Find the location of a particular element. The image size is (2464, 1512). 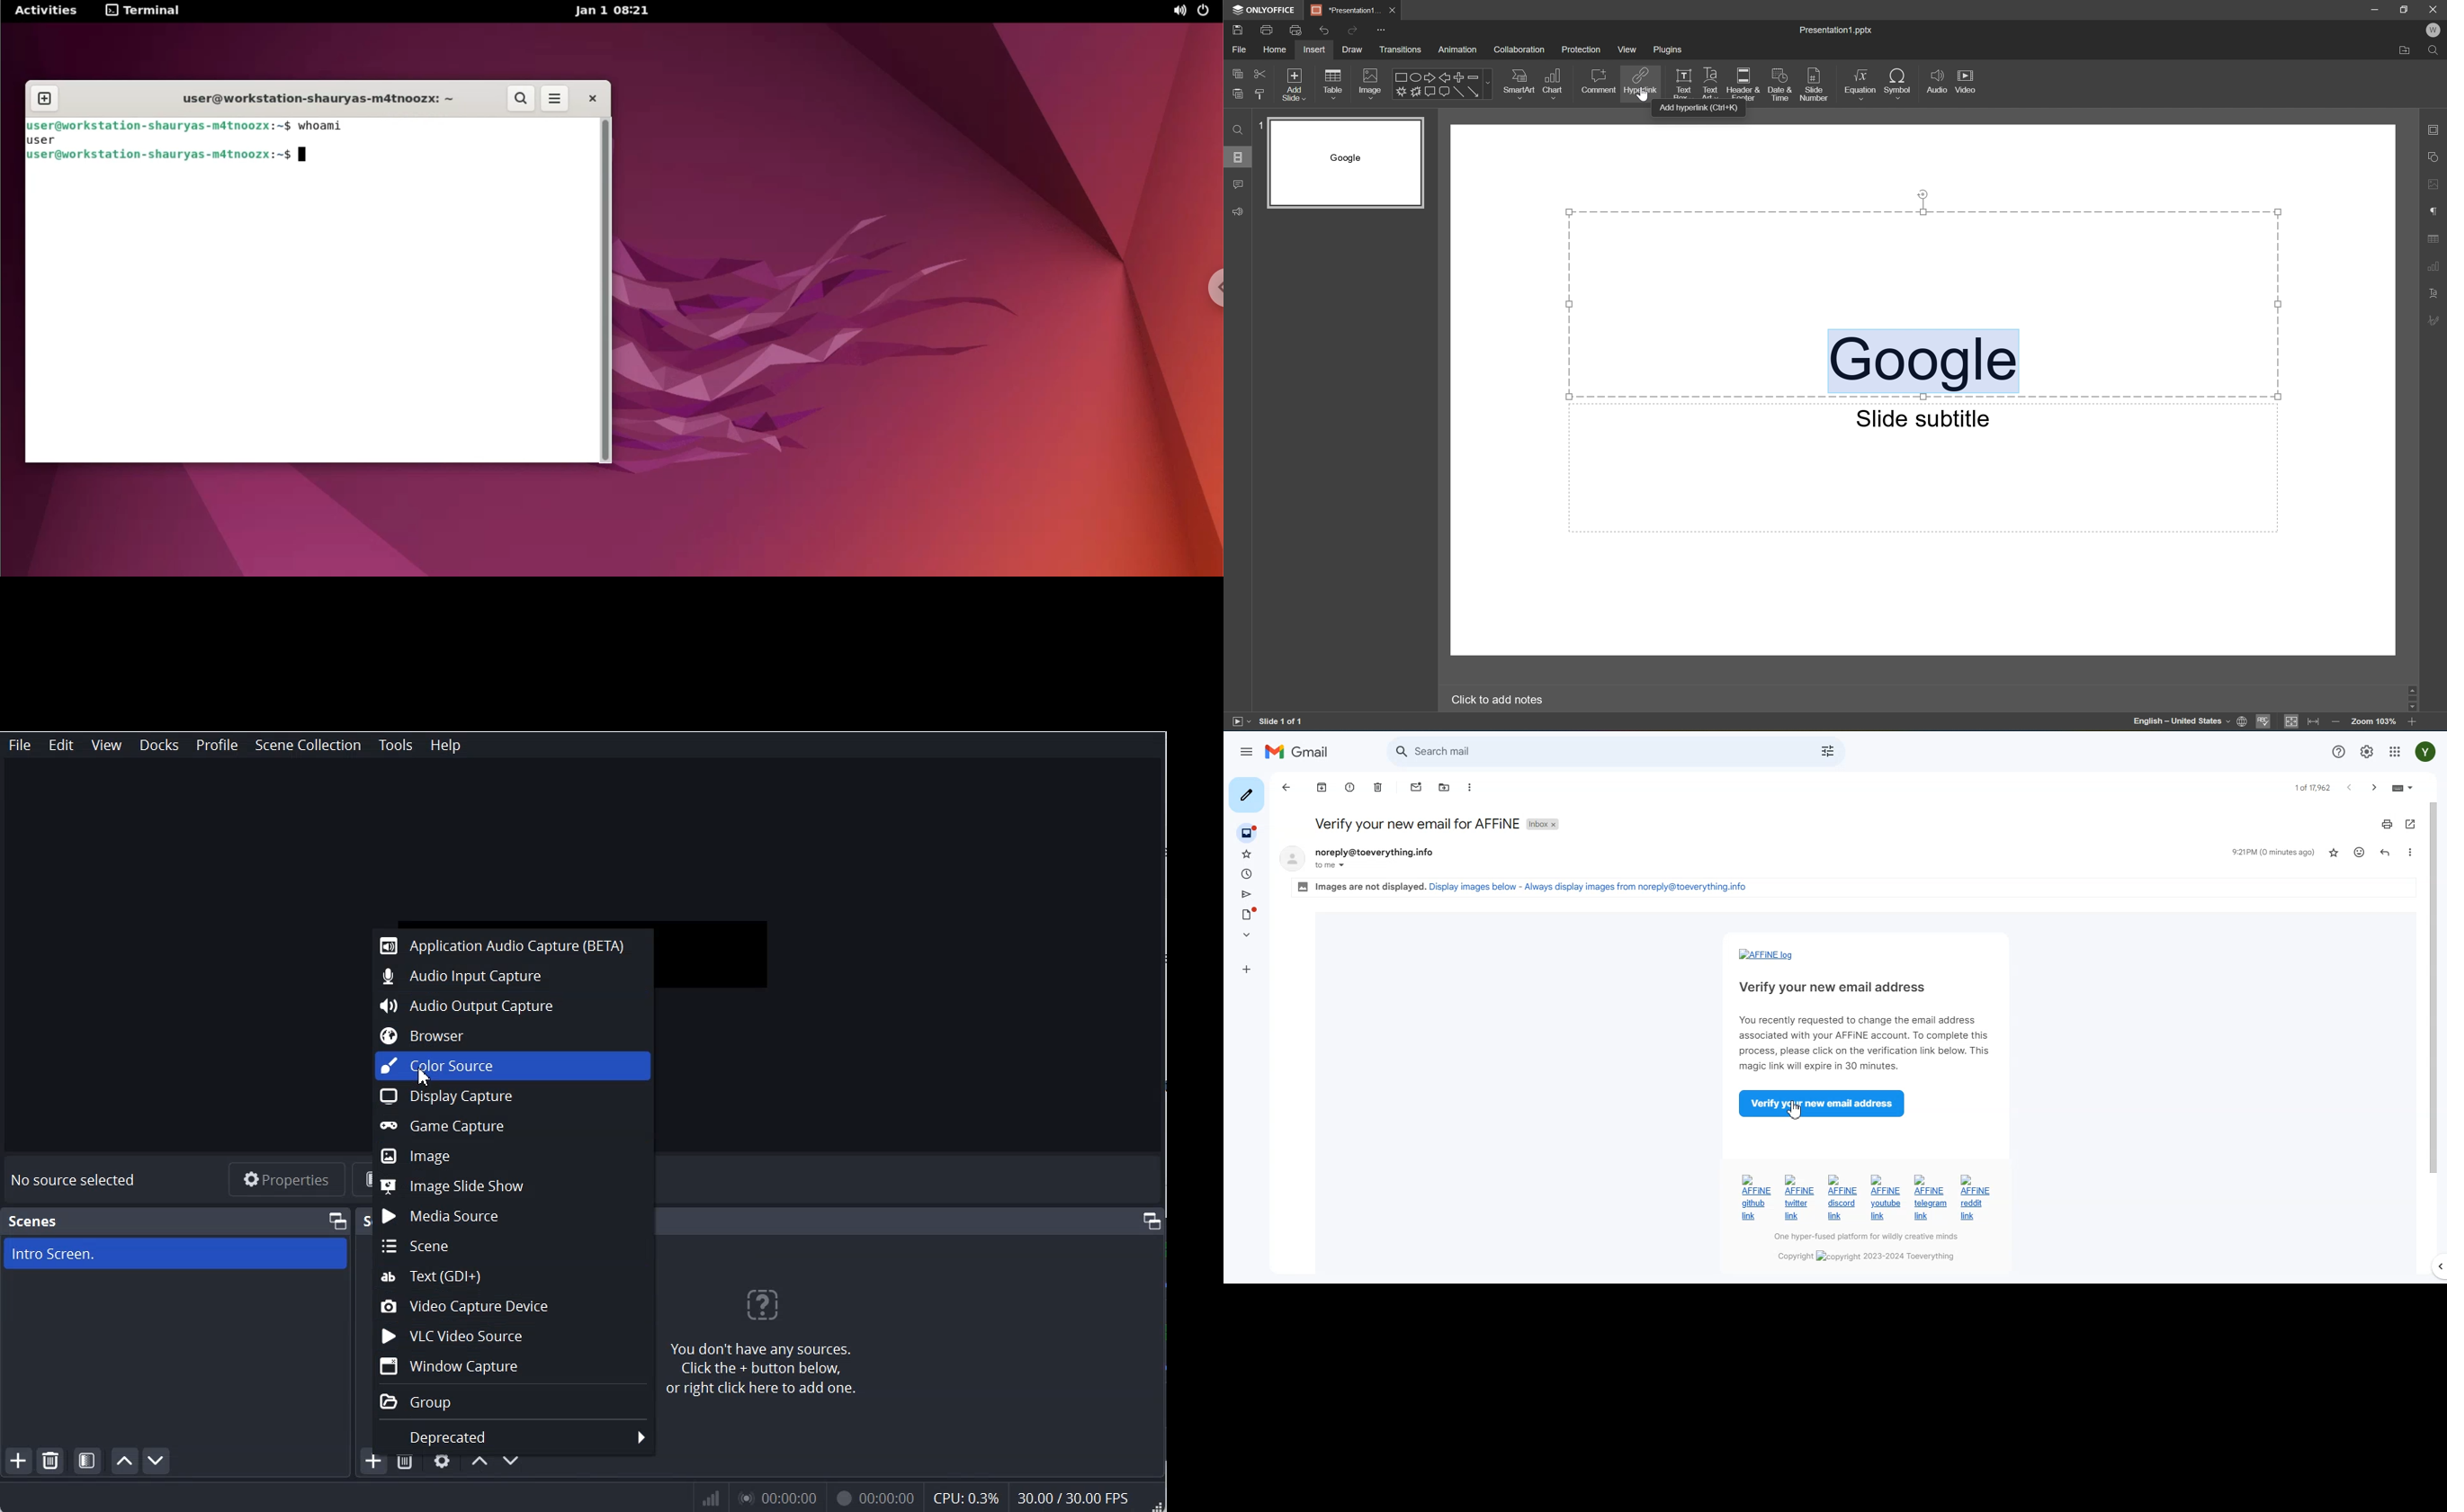

Video is located at coordinates (1964, 80).